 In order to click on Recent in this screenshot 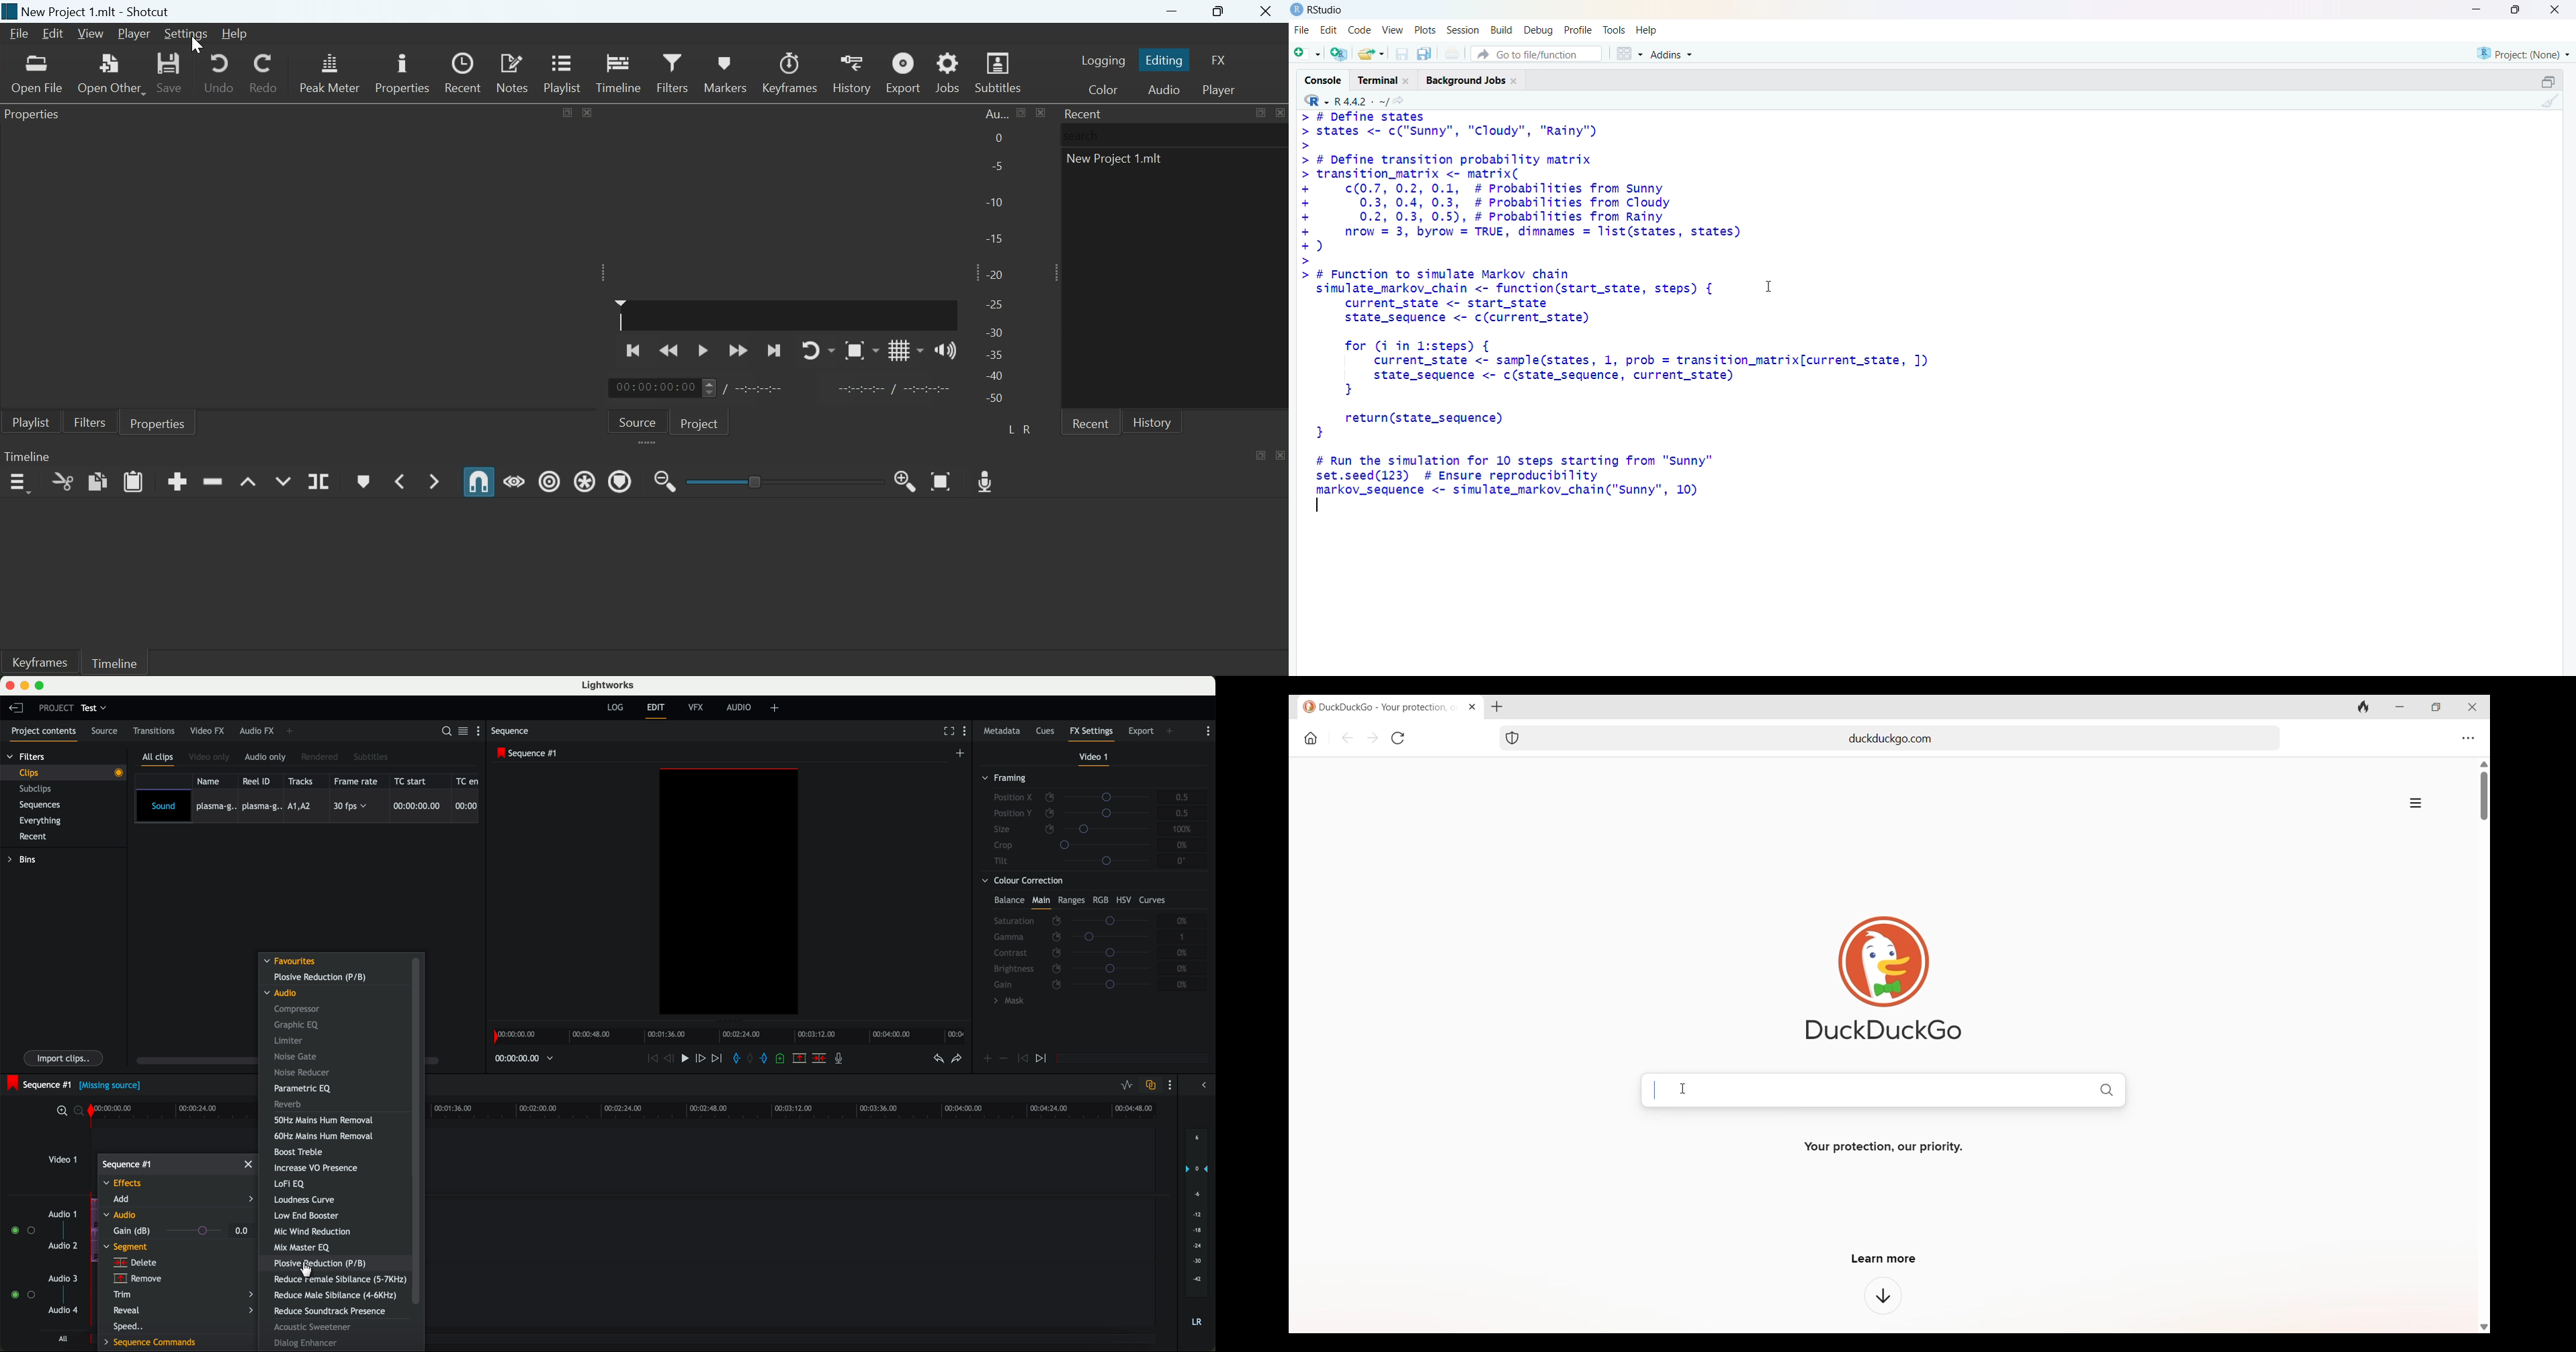, I will do `click(465, 73)`.